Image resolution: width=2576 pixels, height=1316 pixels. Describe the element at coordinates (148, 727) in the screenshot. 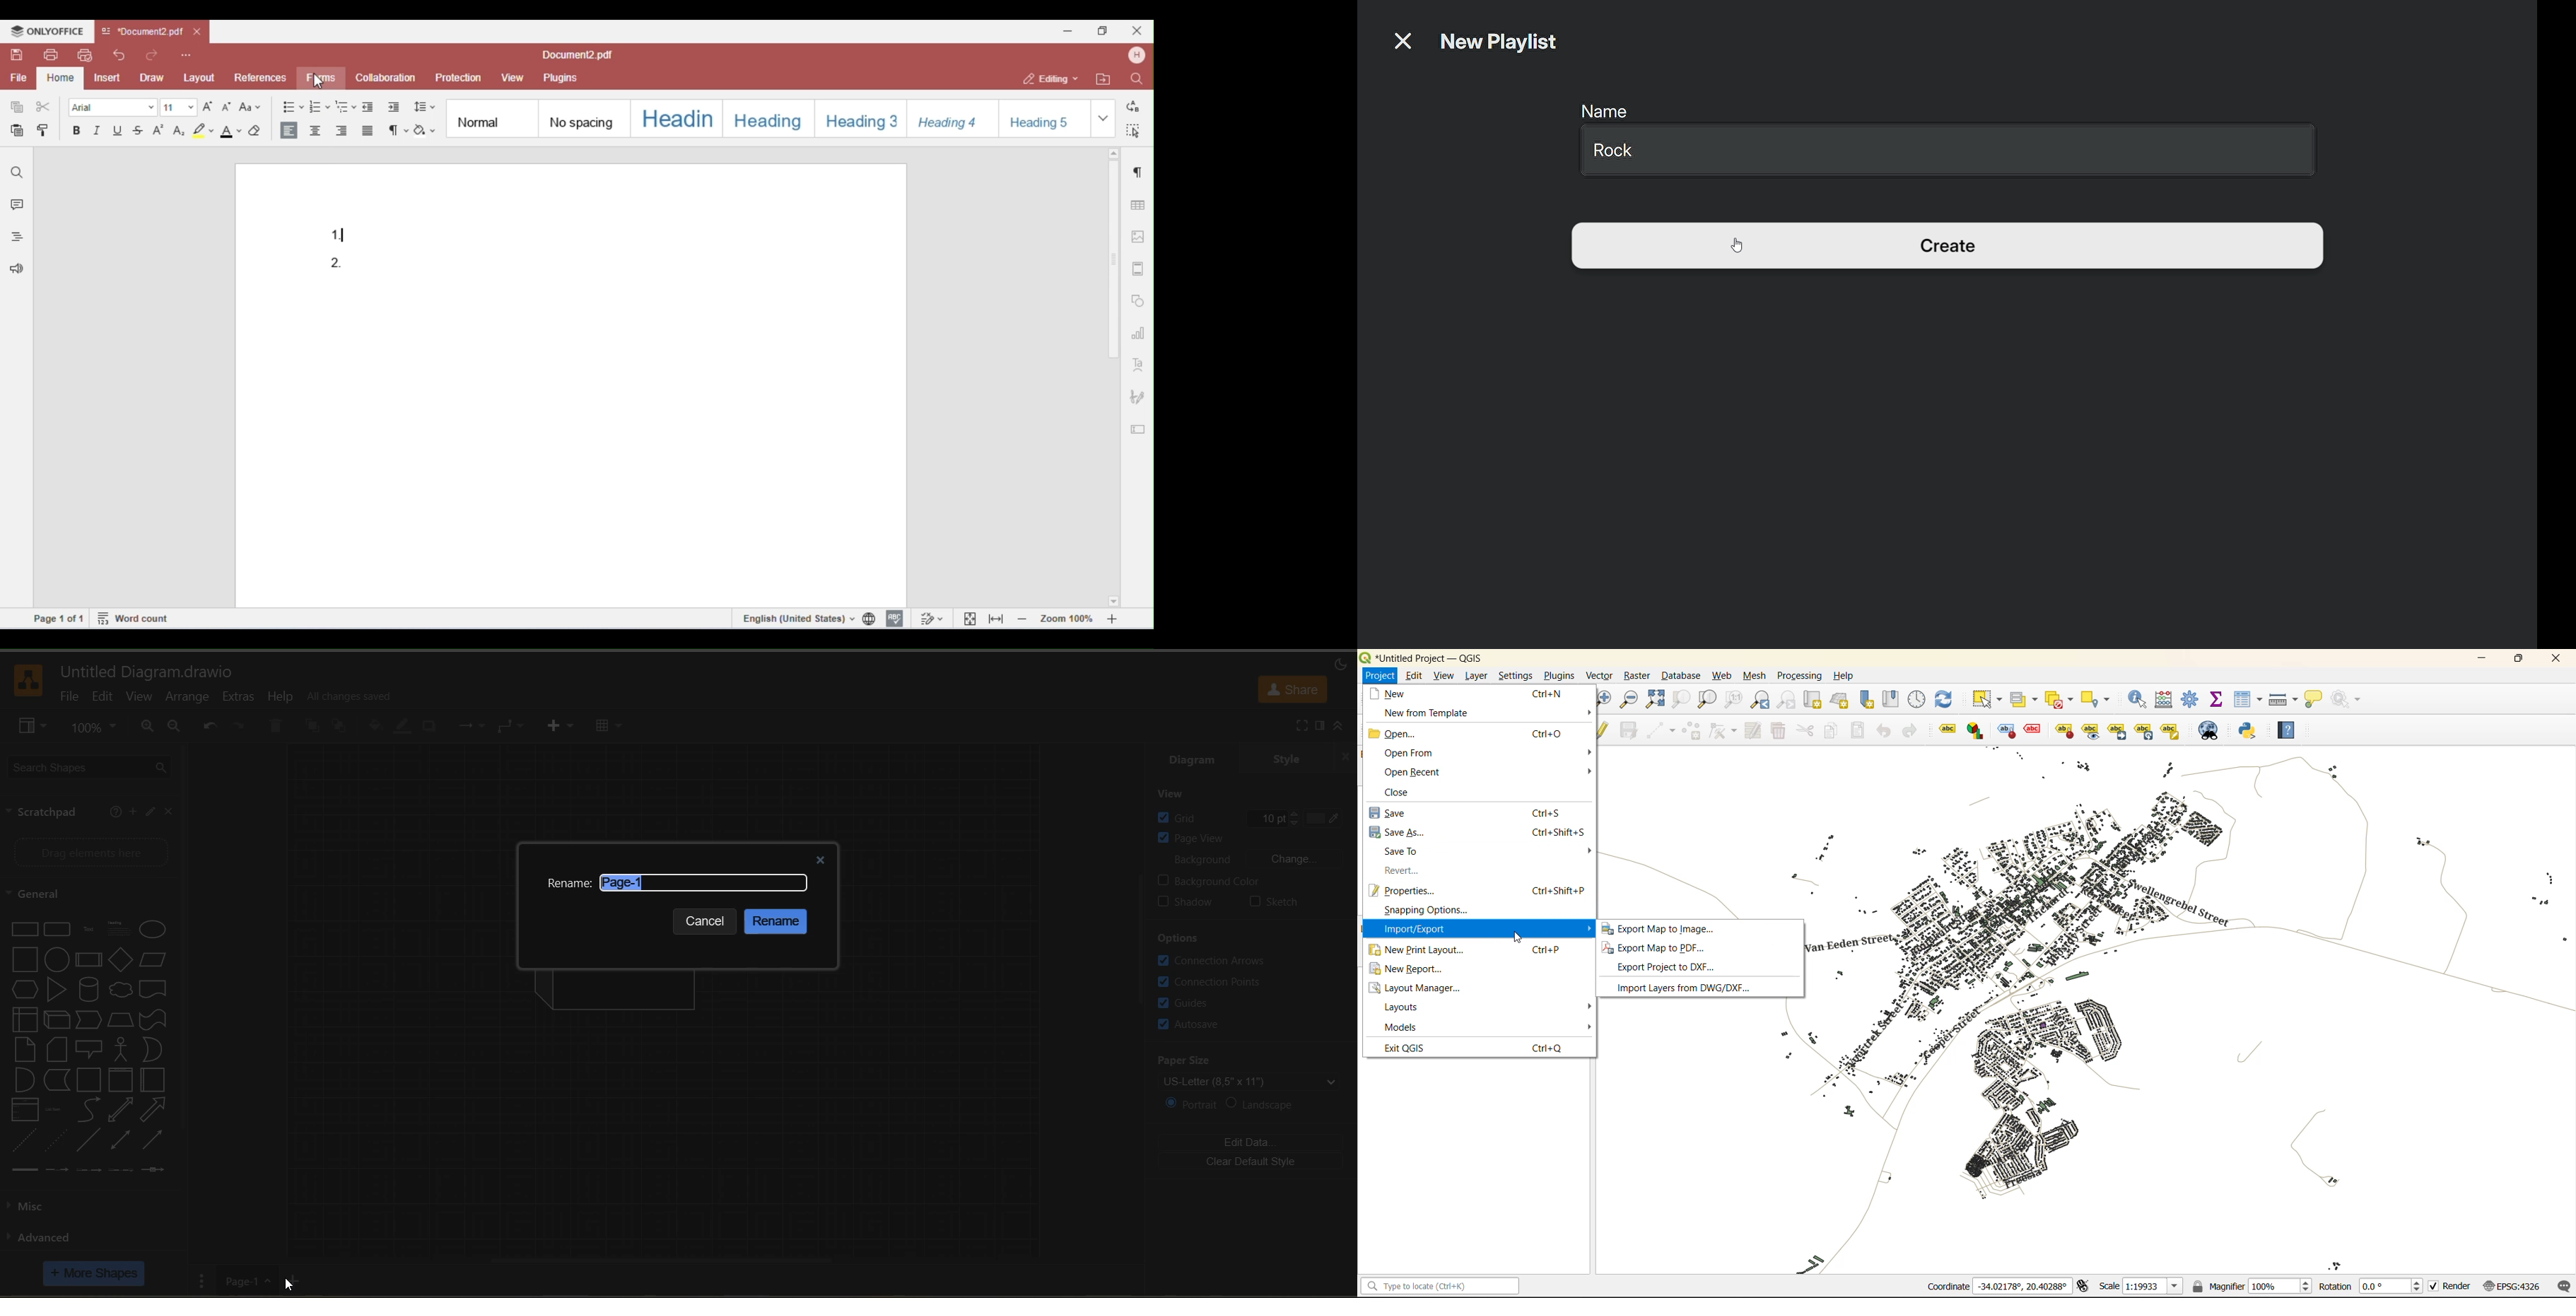

I see `zoom in` at that location.